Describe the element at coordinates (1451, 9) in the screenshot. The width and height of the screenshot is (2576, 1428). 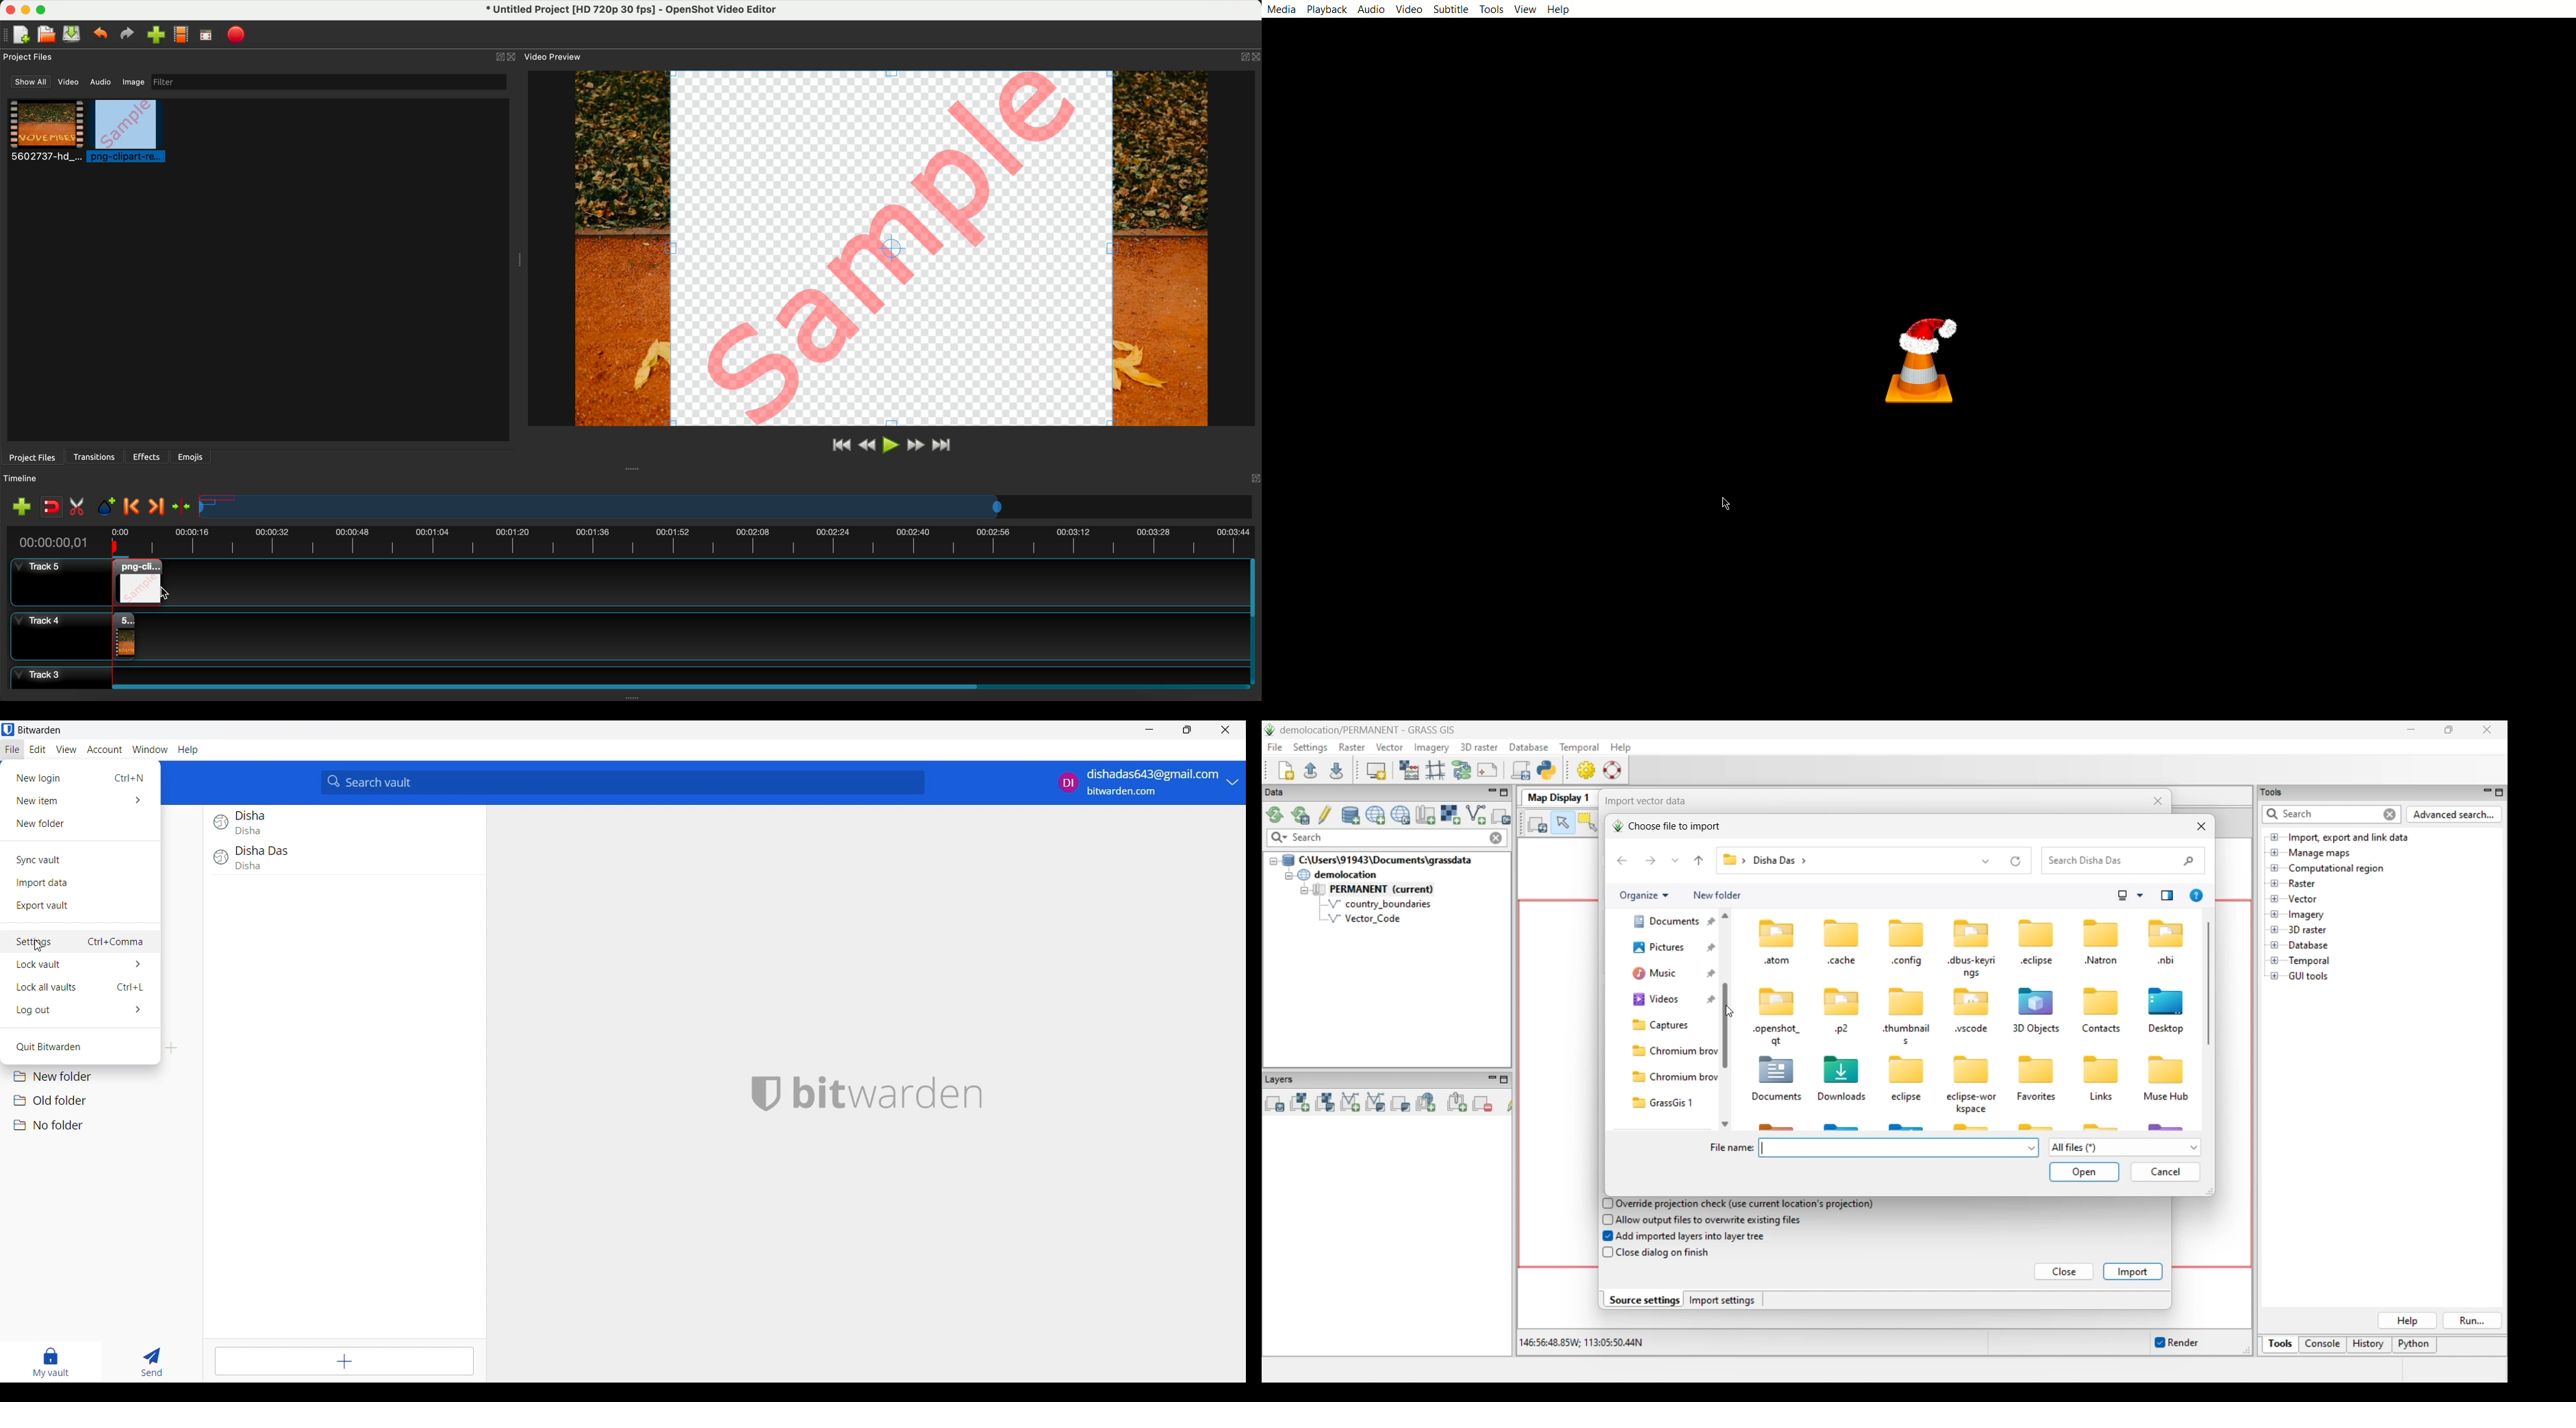
I see `subtitle` at that location.